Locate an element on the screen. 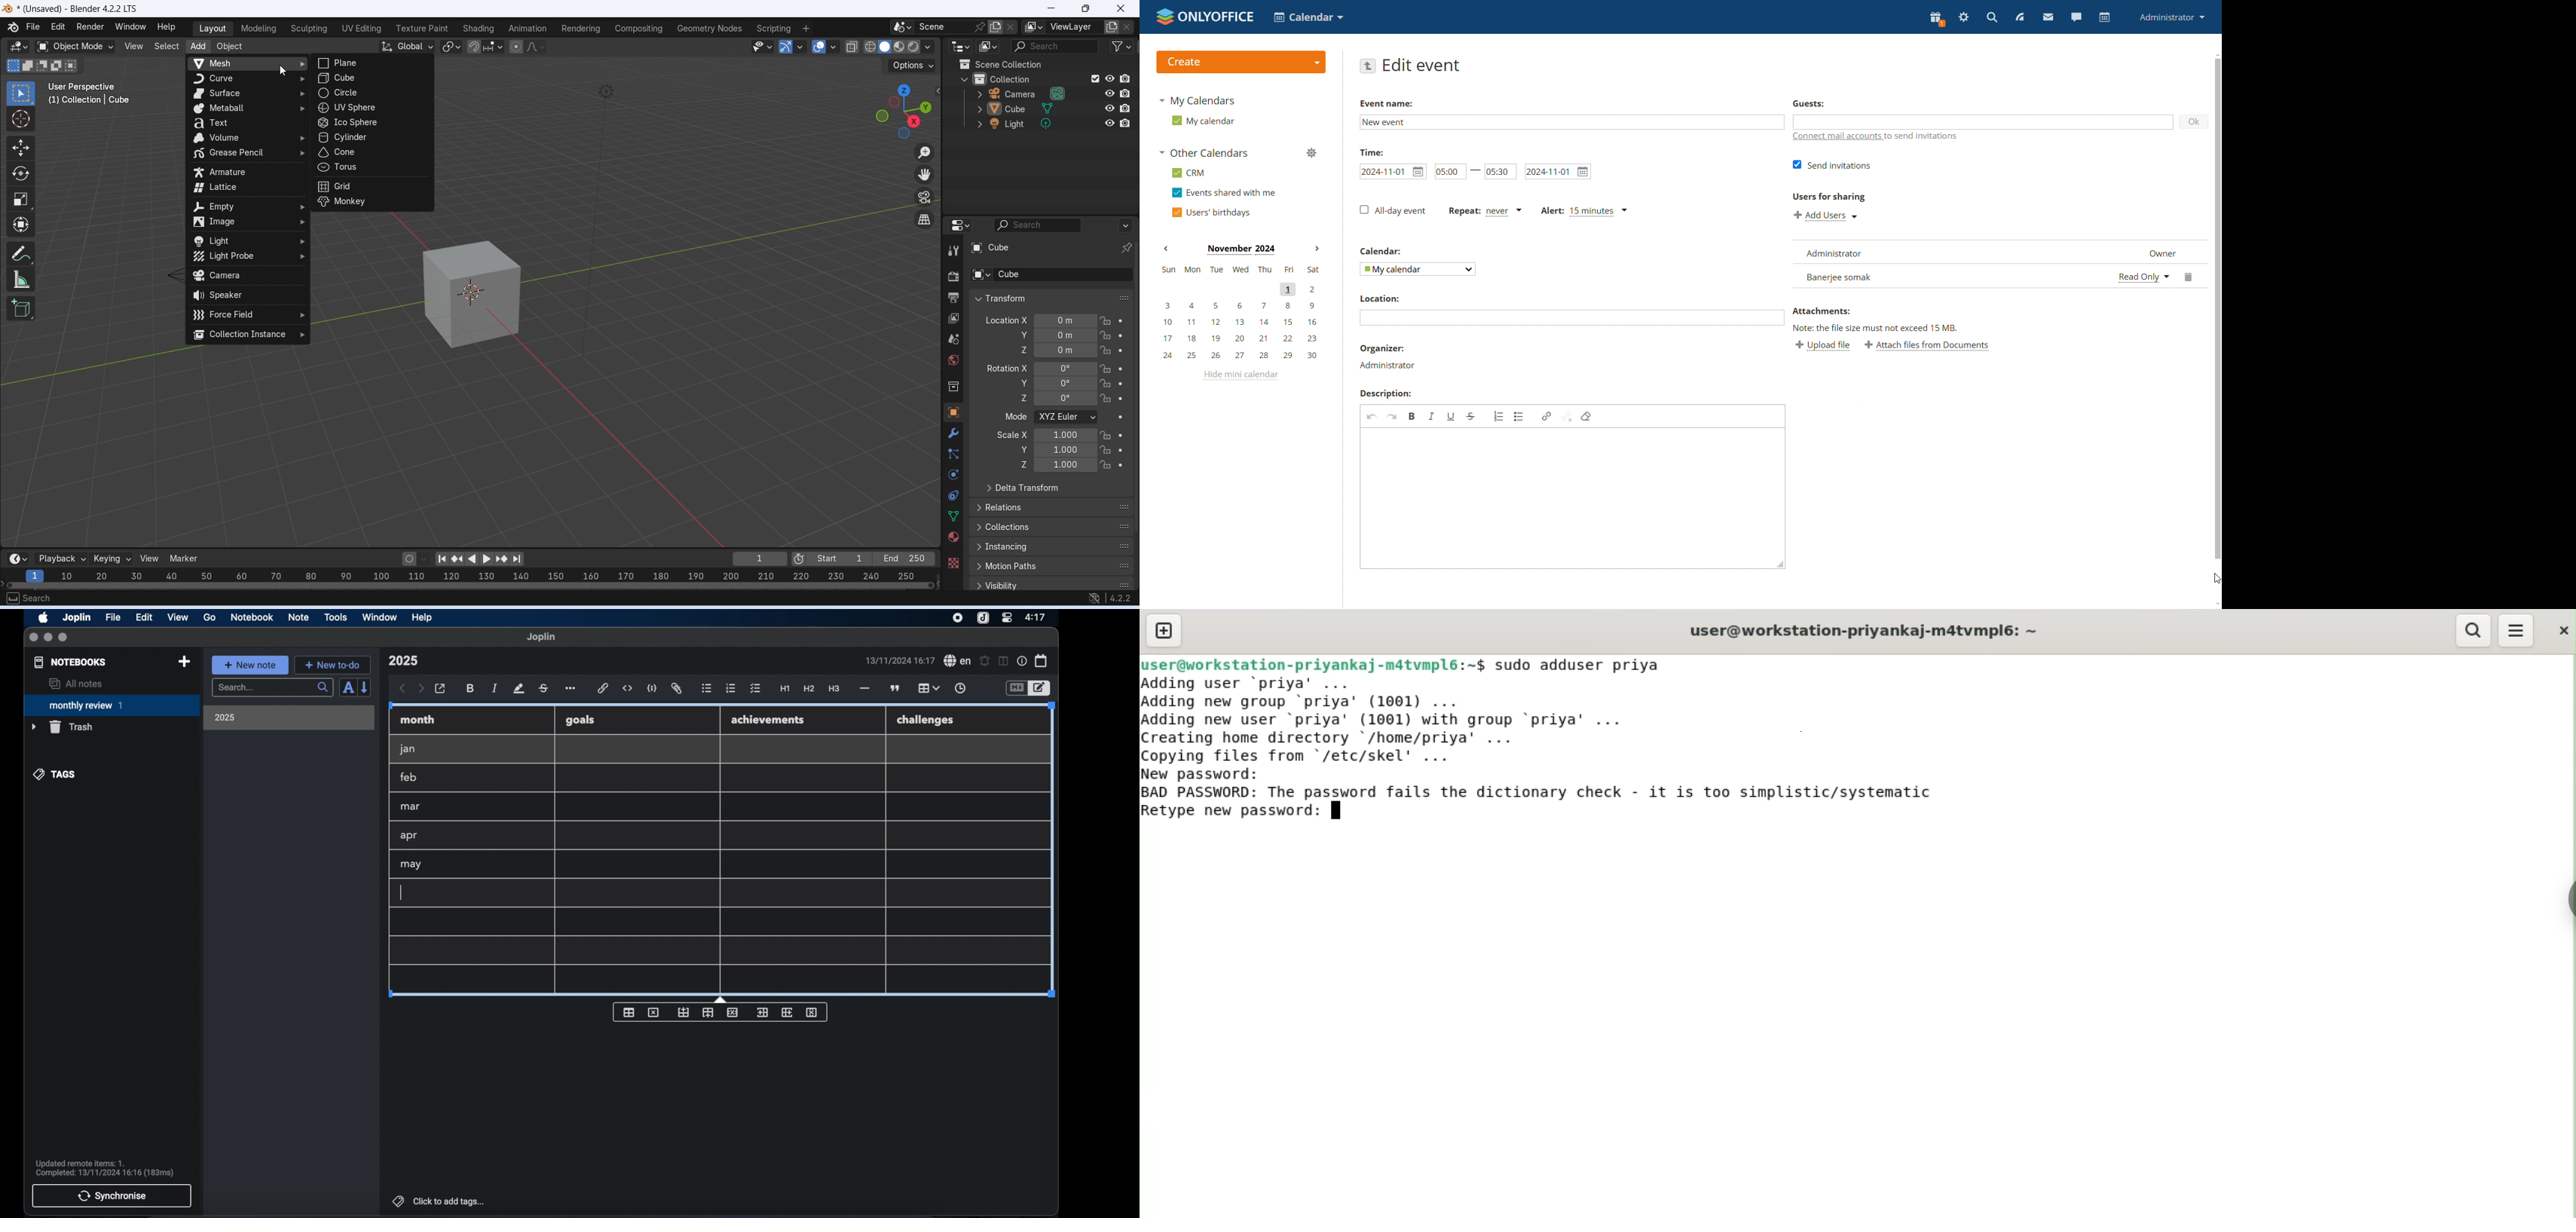 This screenshot has width=2576, height=1232. time is located at coordinates (1037, 617).